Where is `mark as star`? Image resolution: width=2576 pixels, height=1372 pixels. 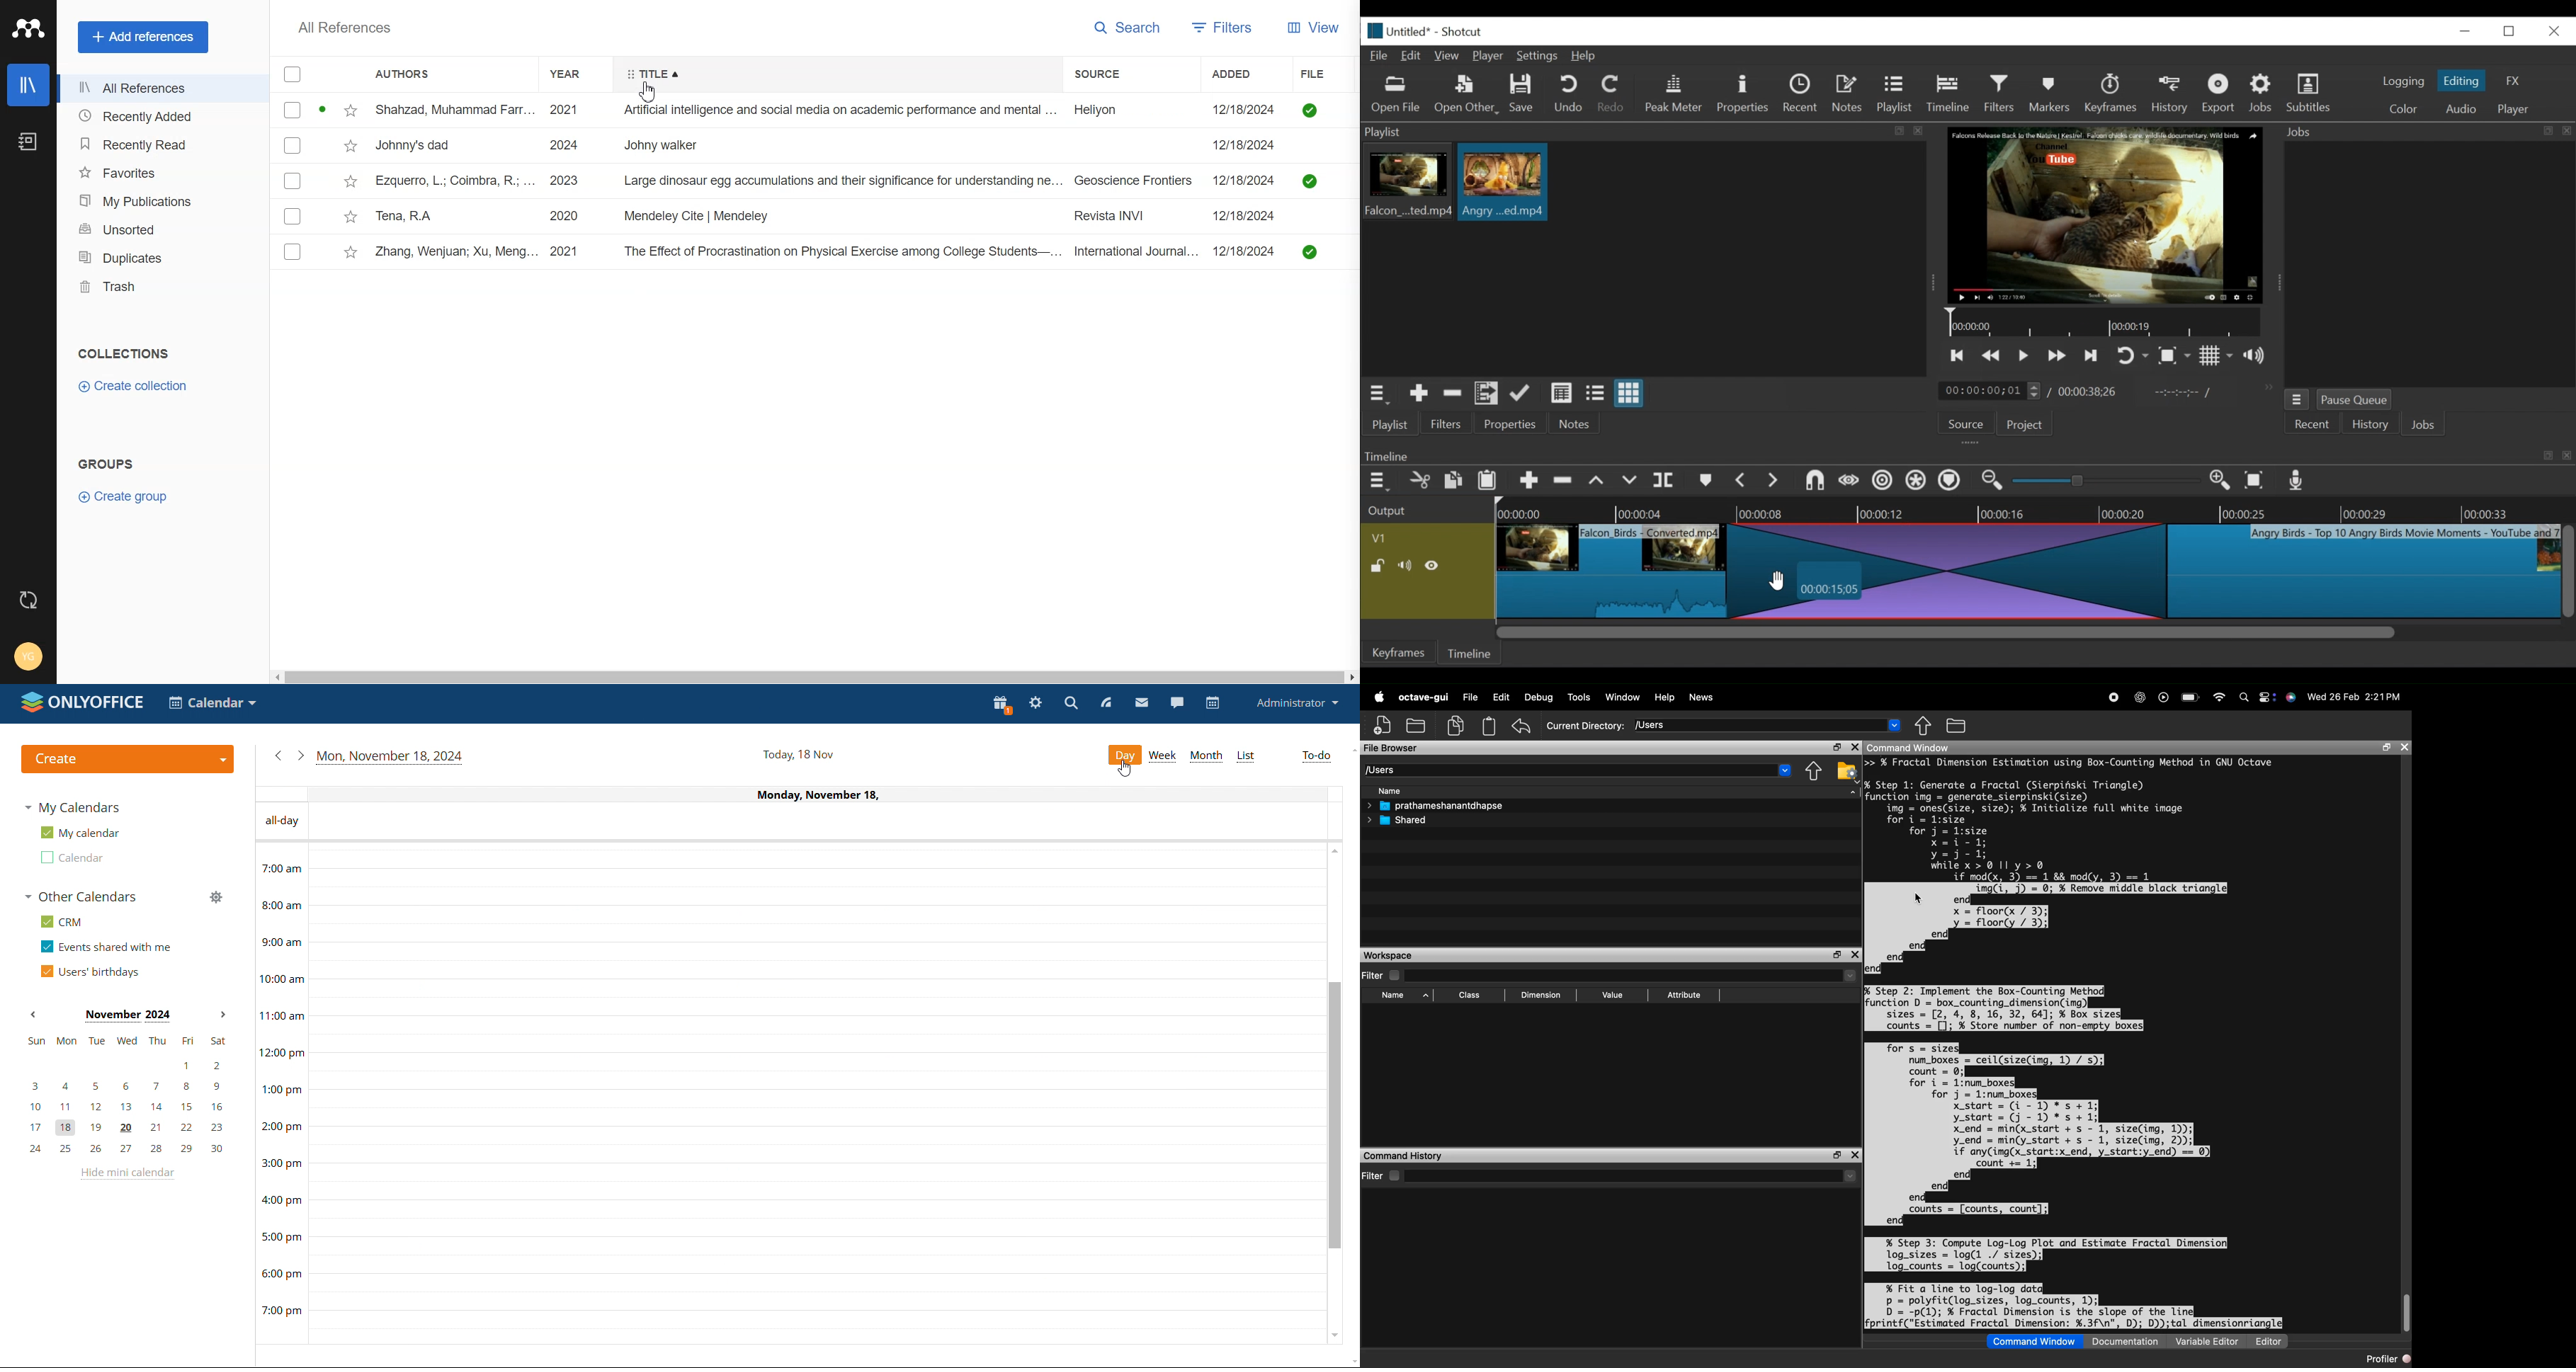
mark as star is located at coordinates (350, 145).